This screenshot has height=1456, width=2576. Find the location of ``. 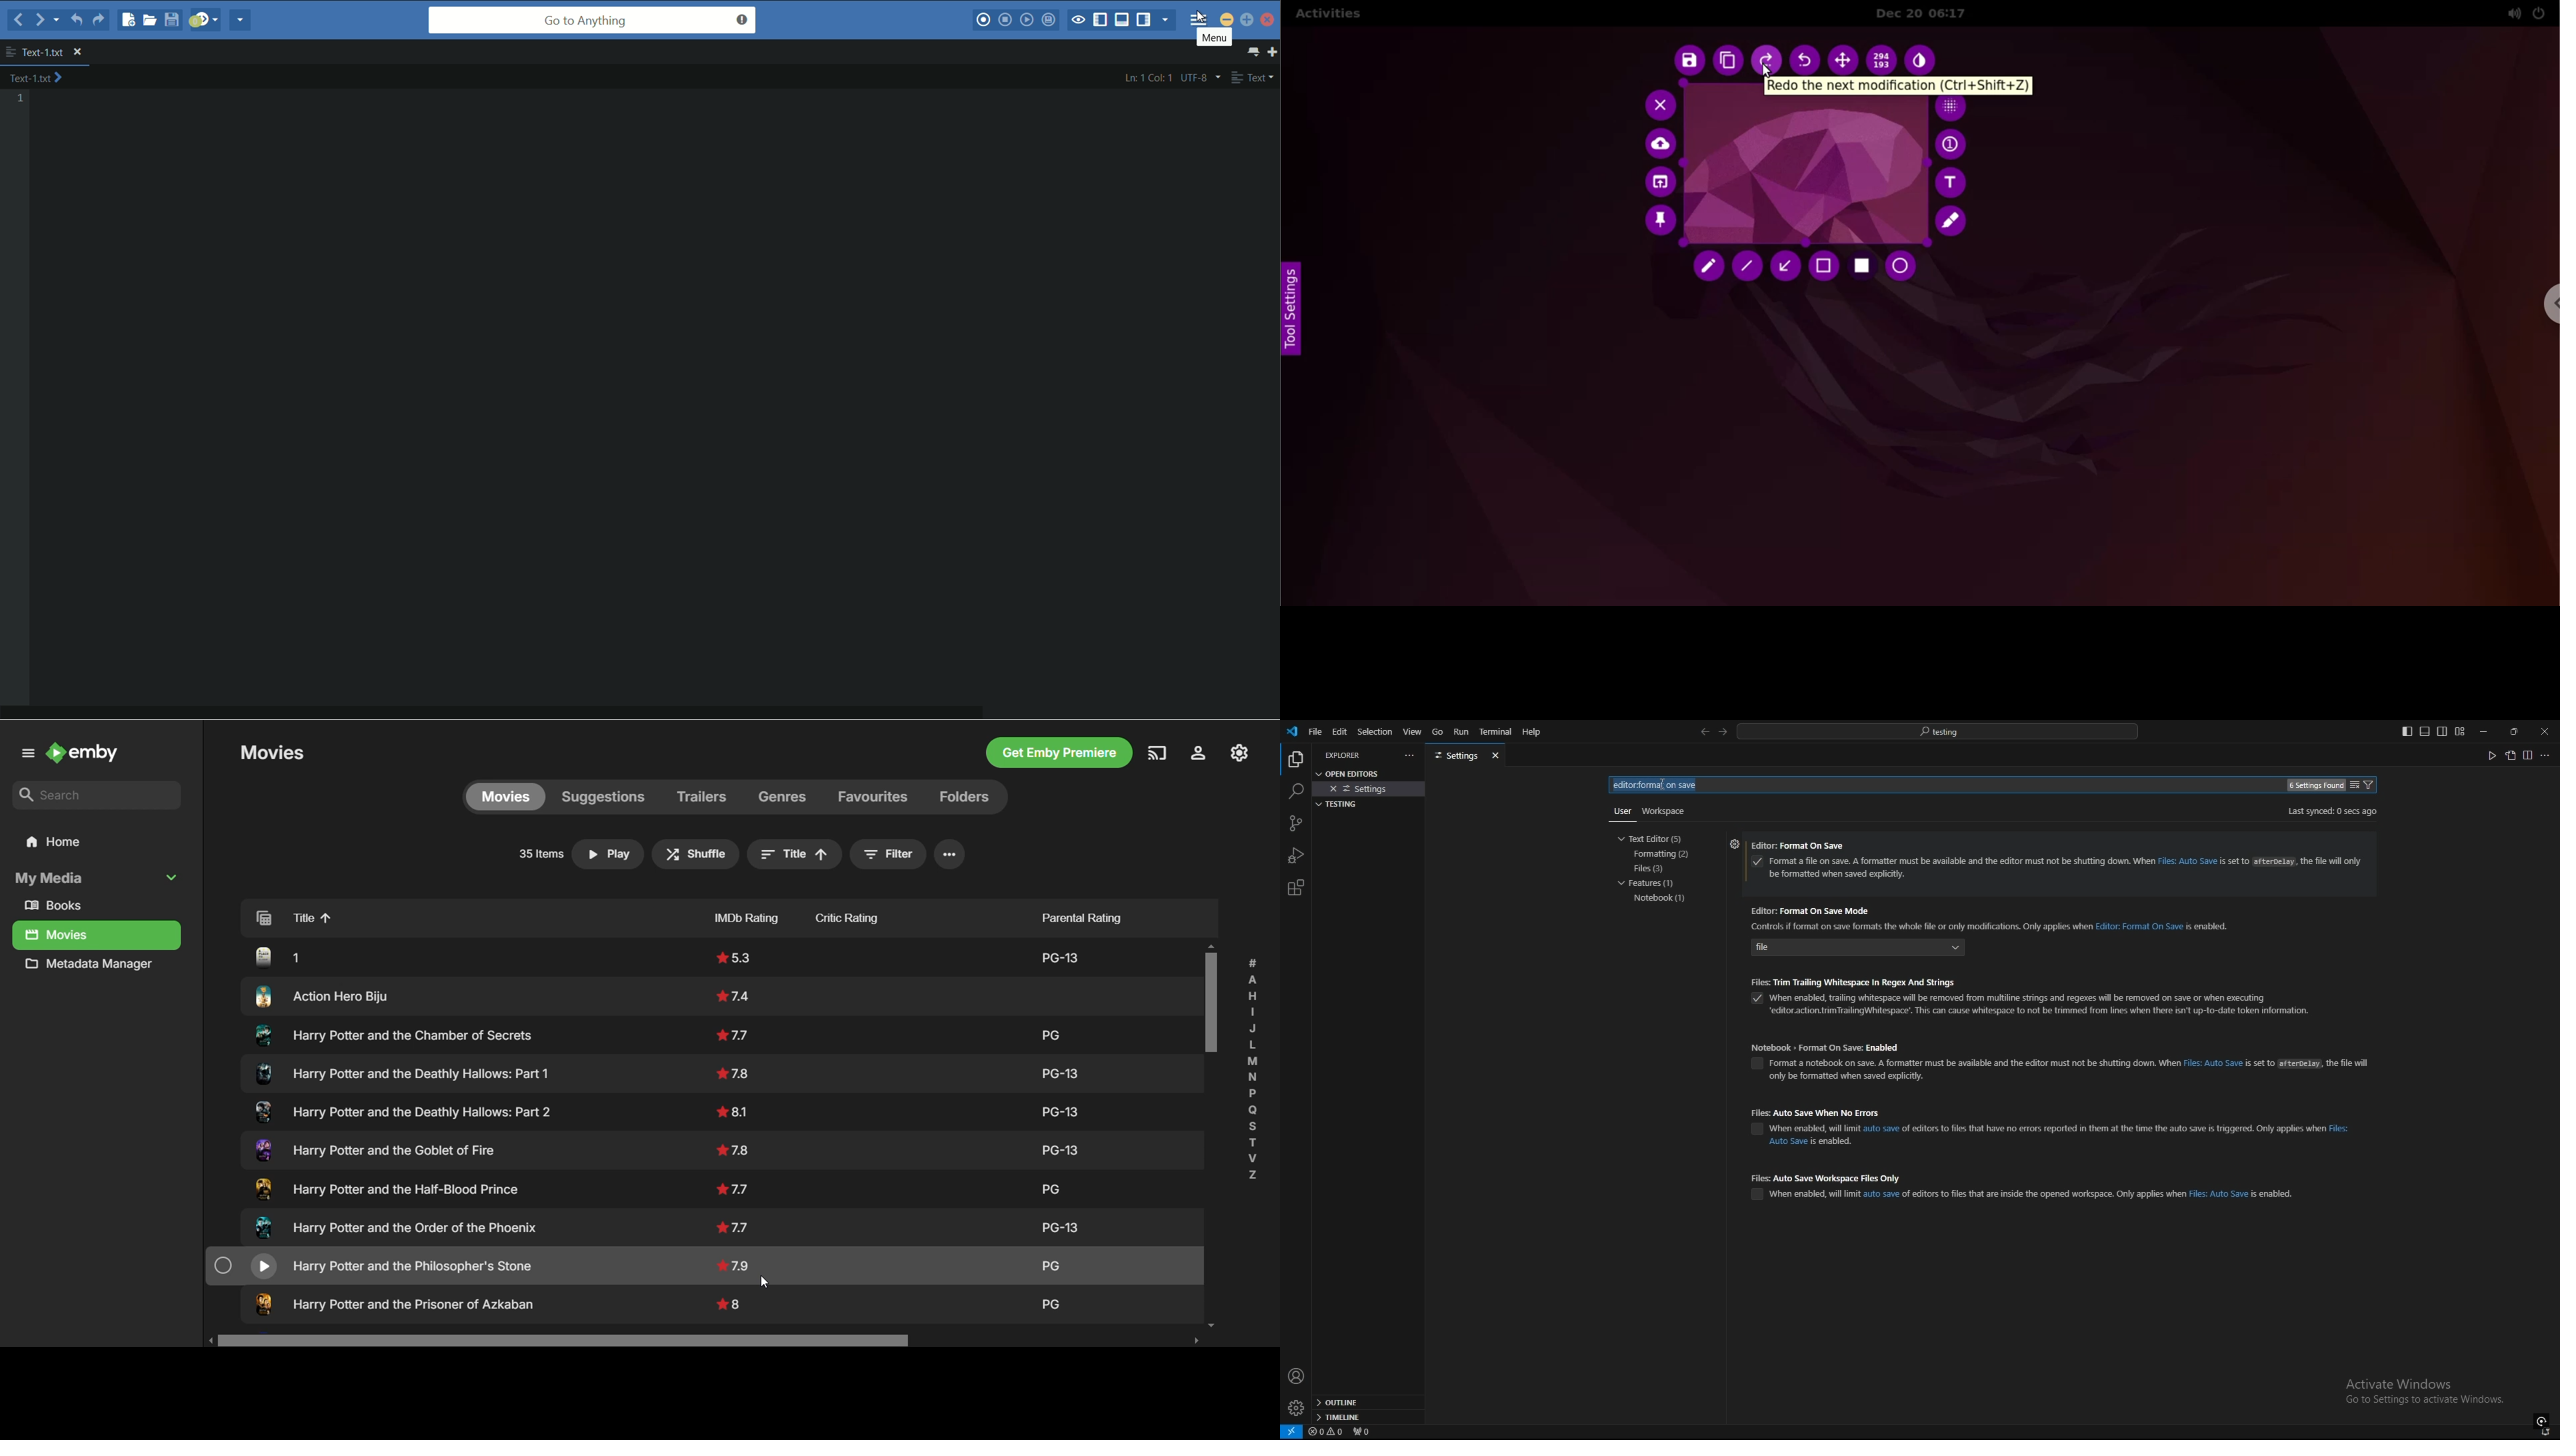

 is located at coordinates (1048, 1263).